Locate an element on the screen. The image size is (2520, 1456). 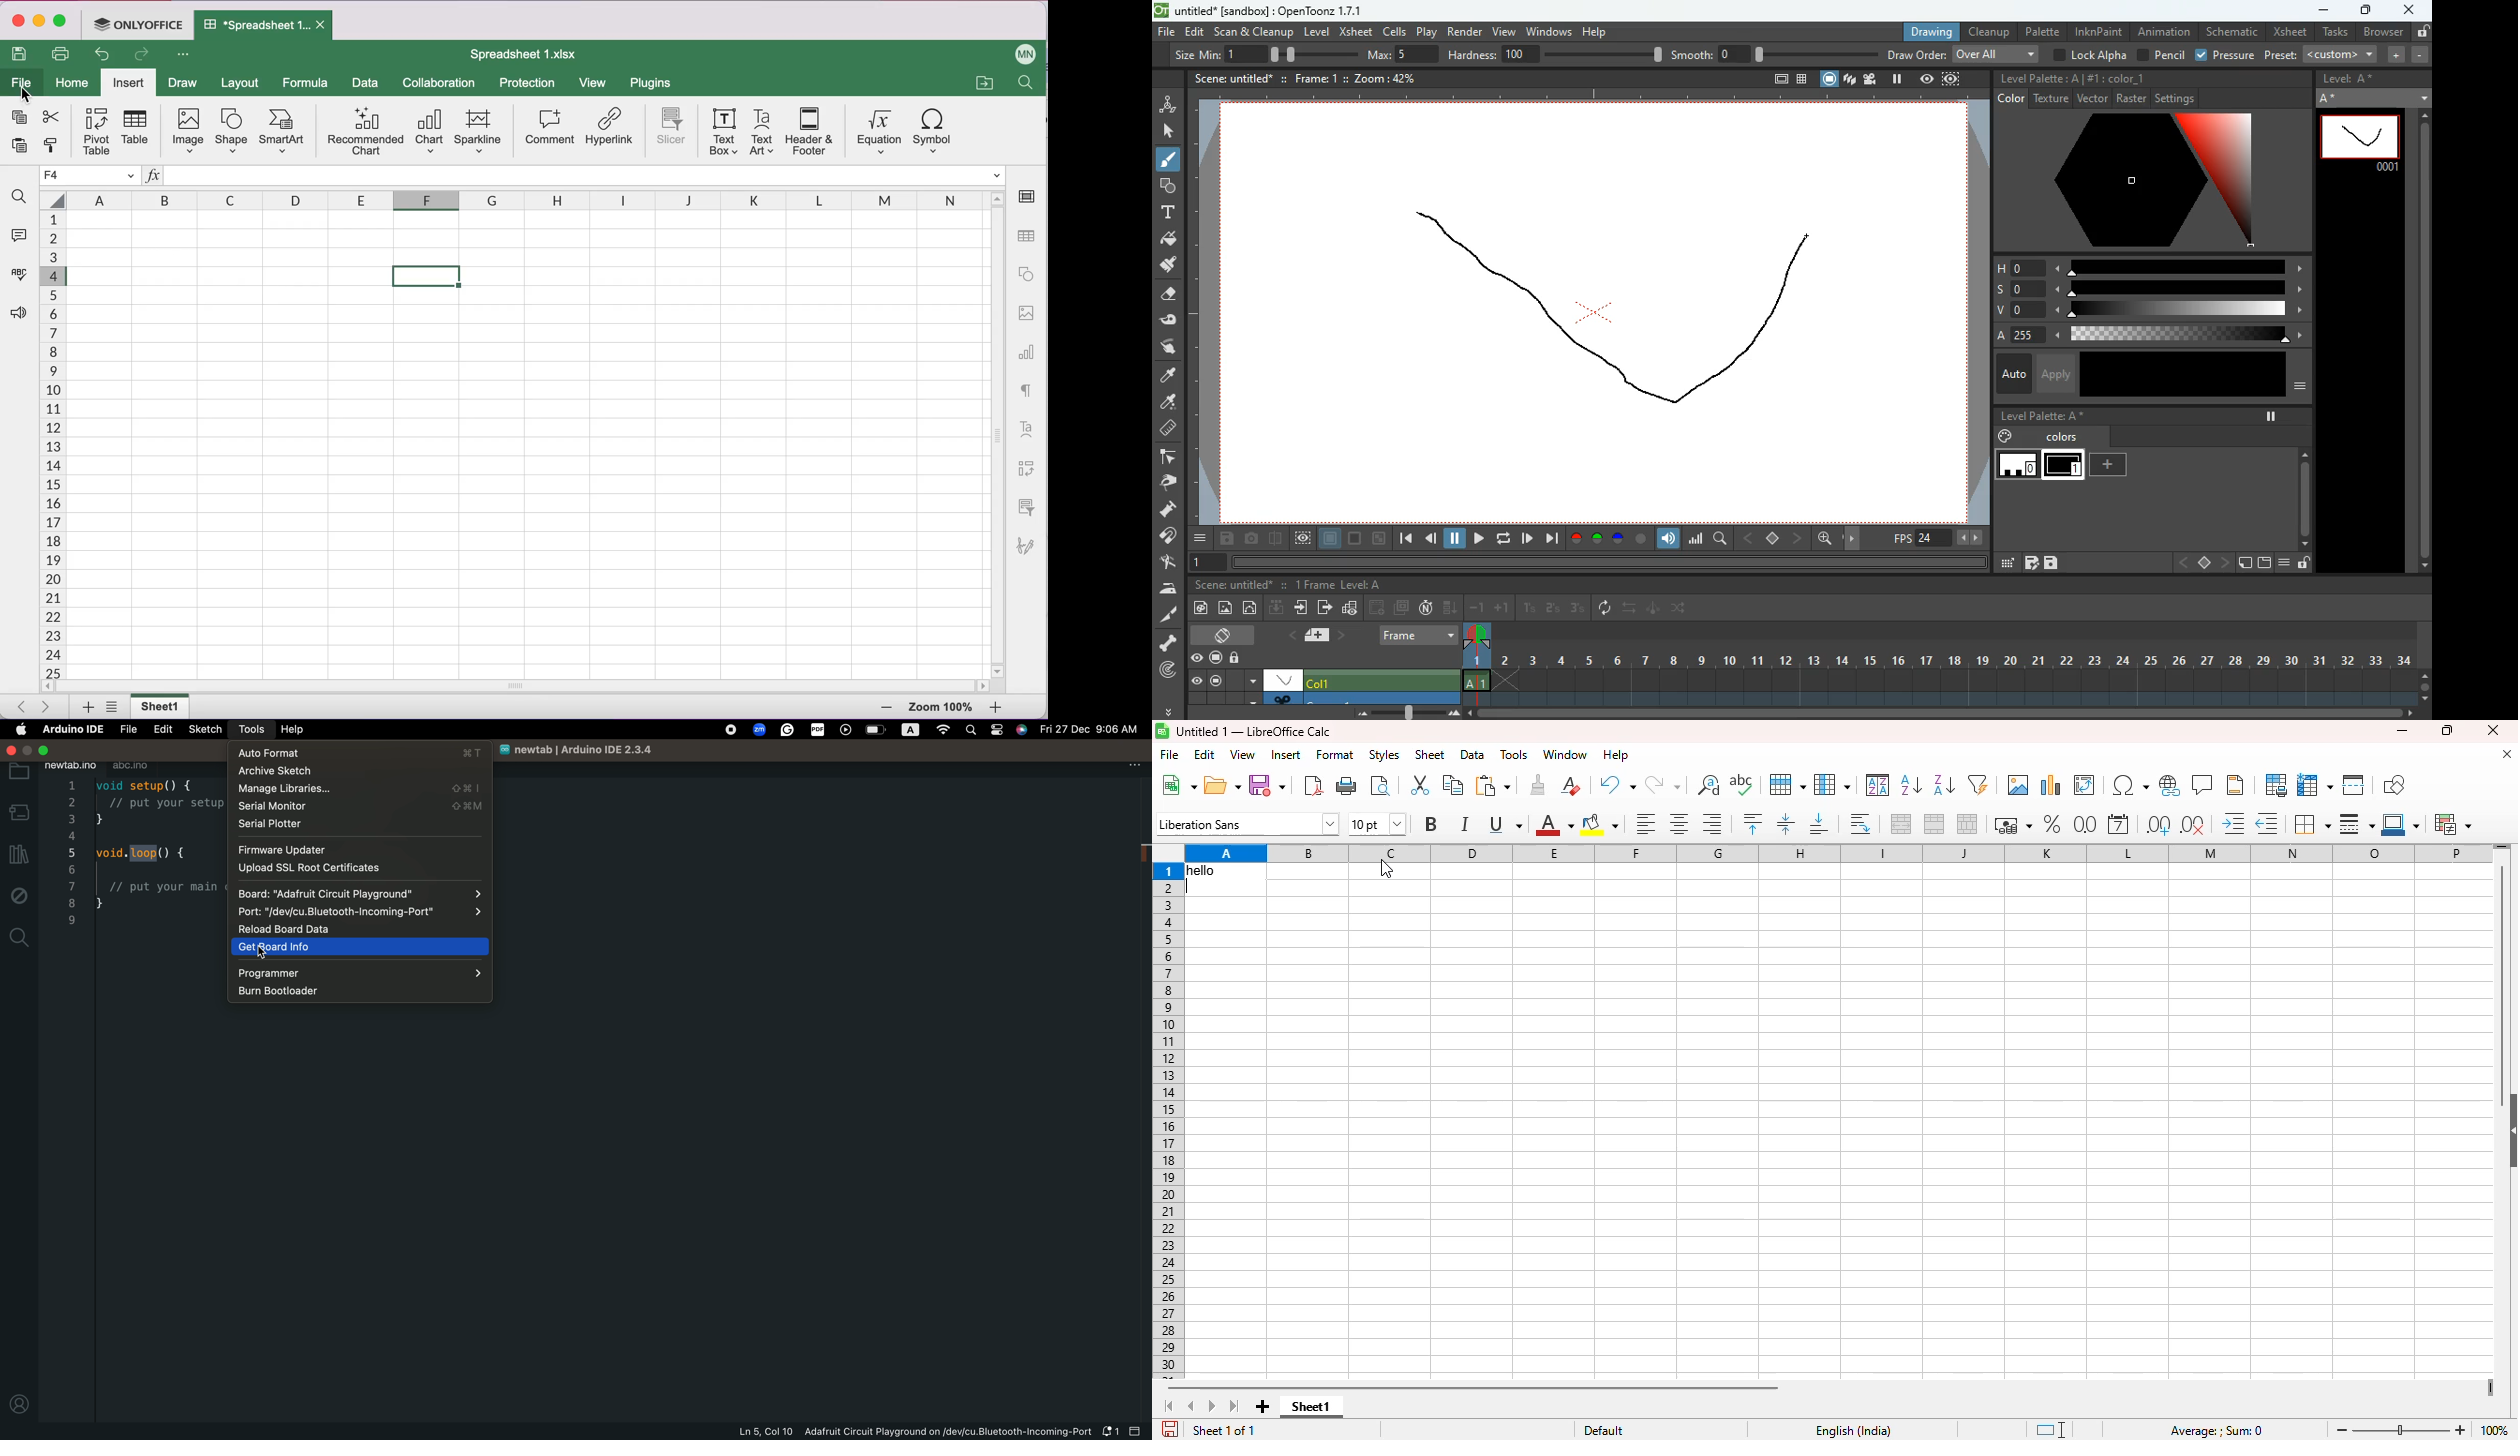
header and footer is located at coordinates (808, 131).